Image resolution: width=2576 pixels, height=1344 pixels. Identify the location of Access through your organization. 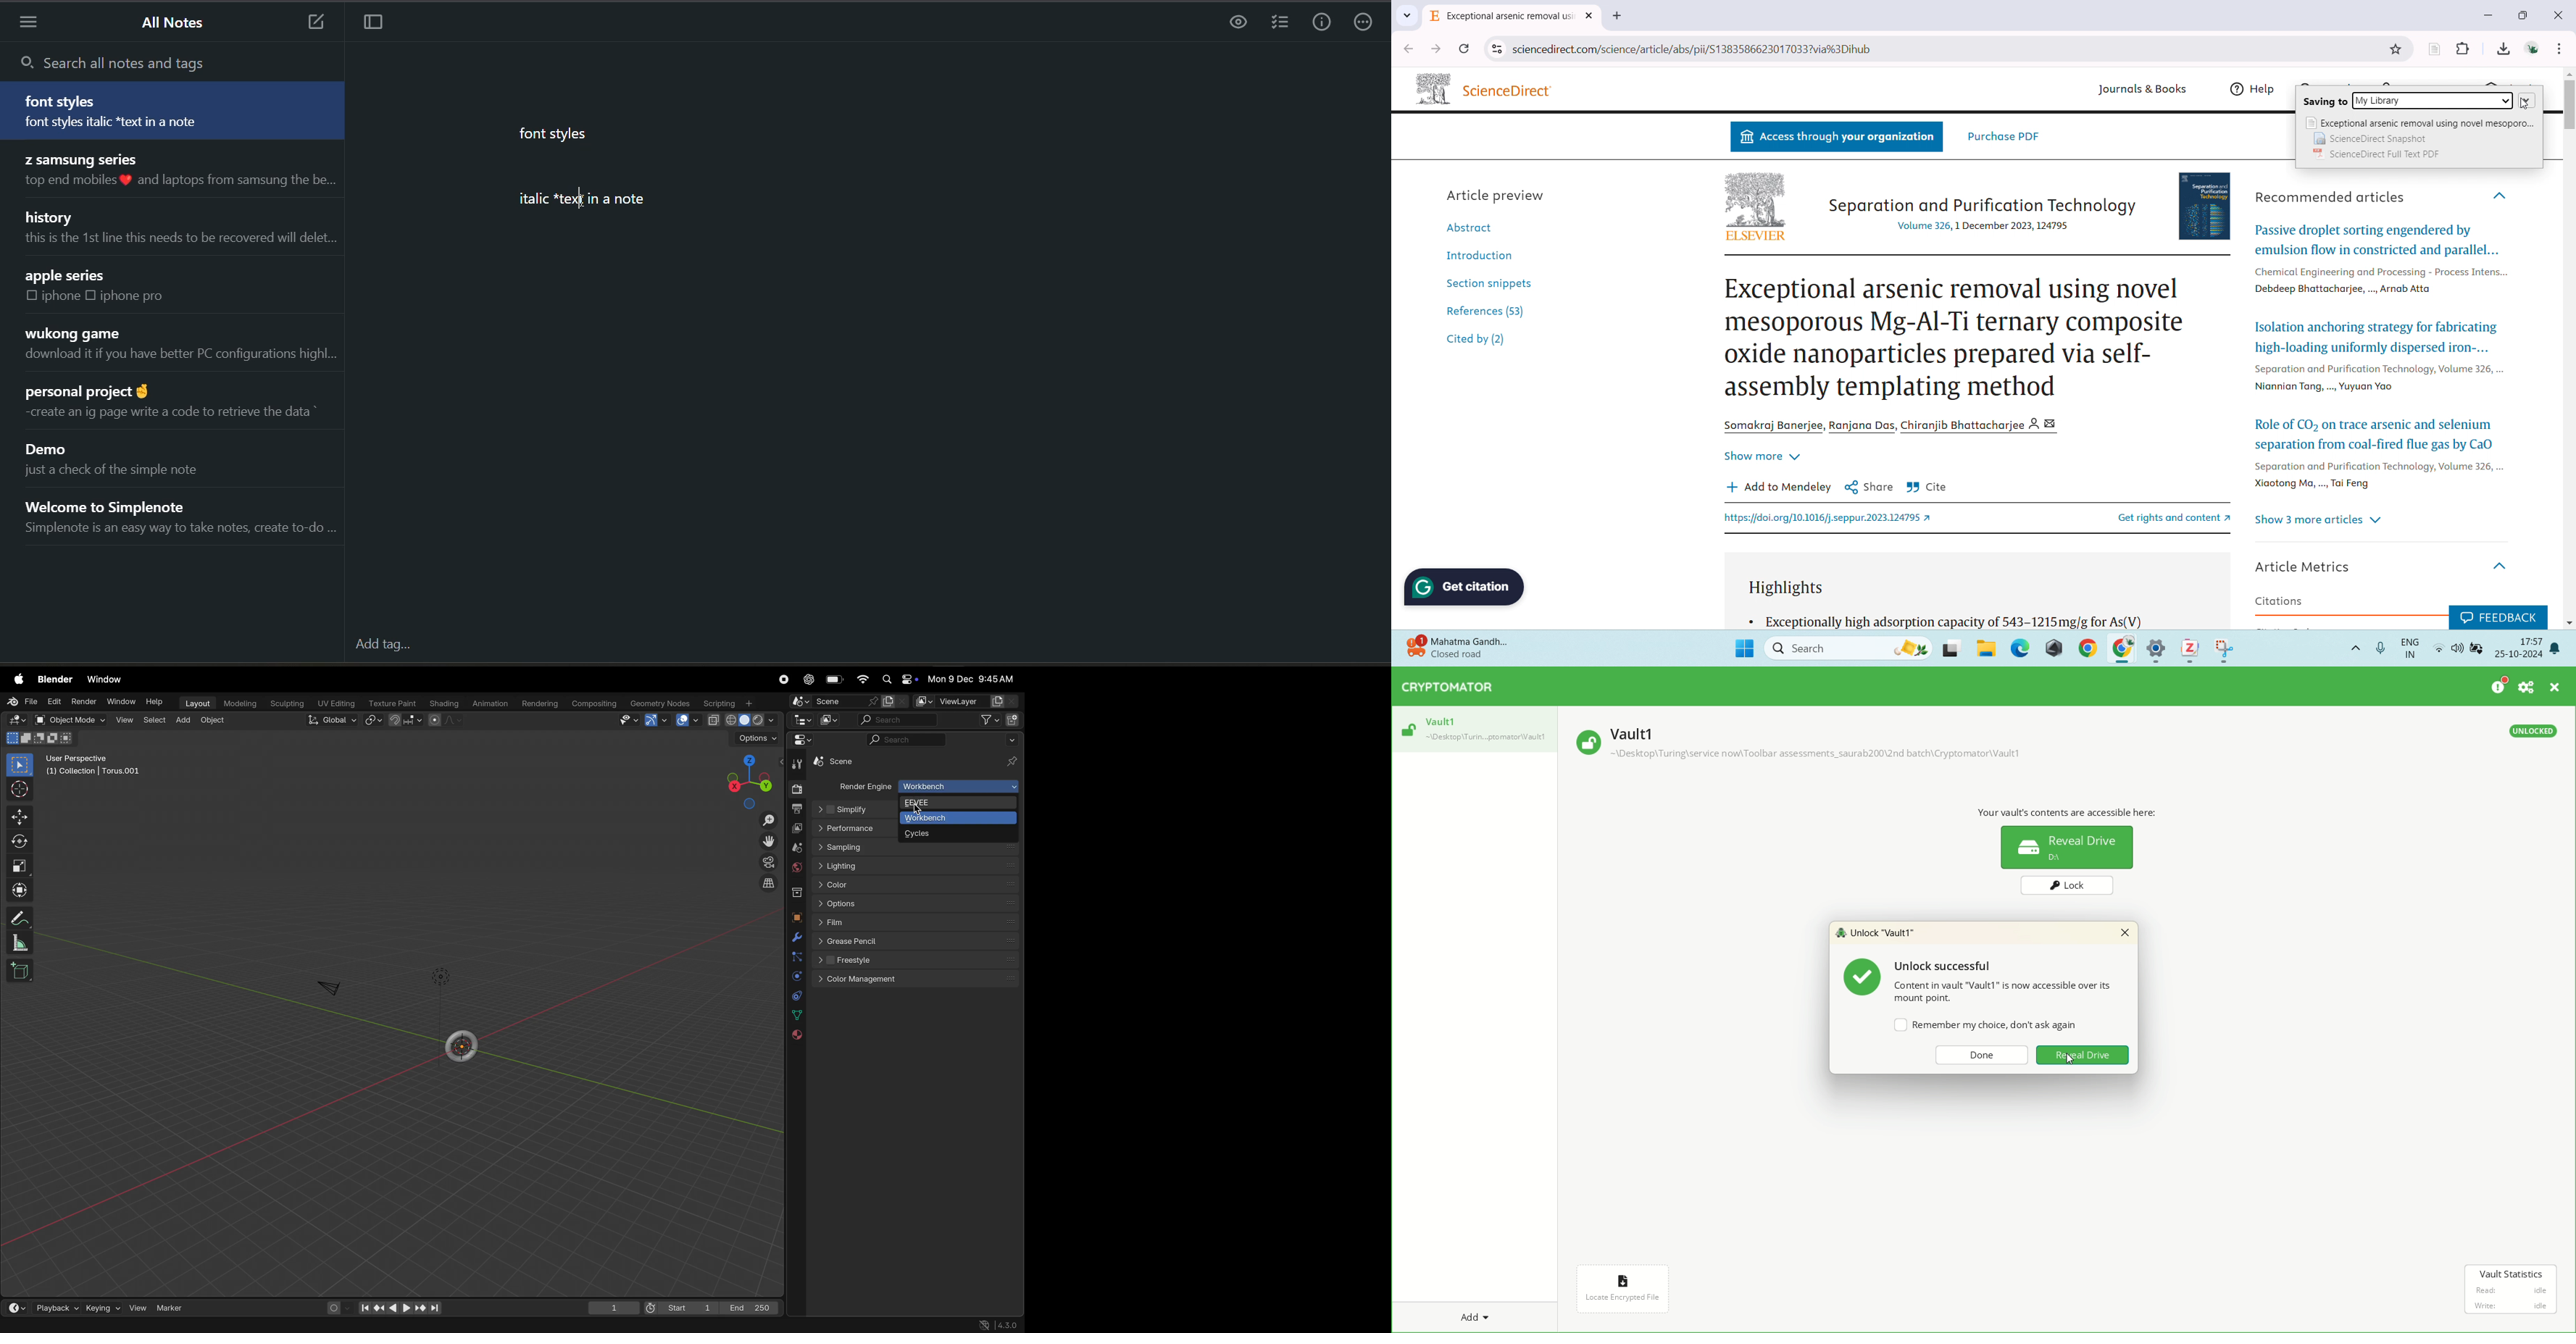
(1836, 138).